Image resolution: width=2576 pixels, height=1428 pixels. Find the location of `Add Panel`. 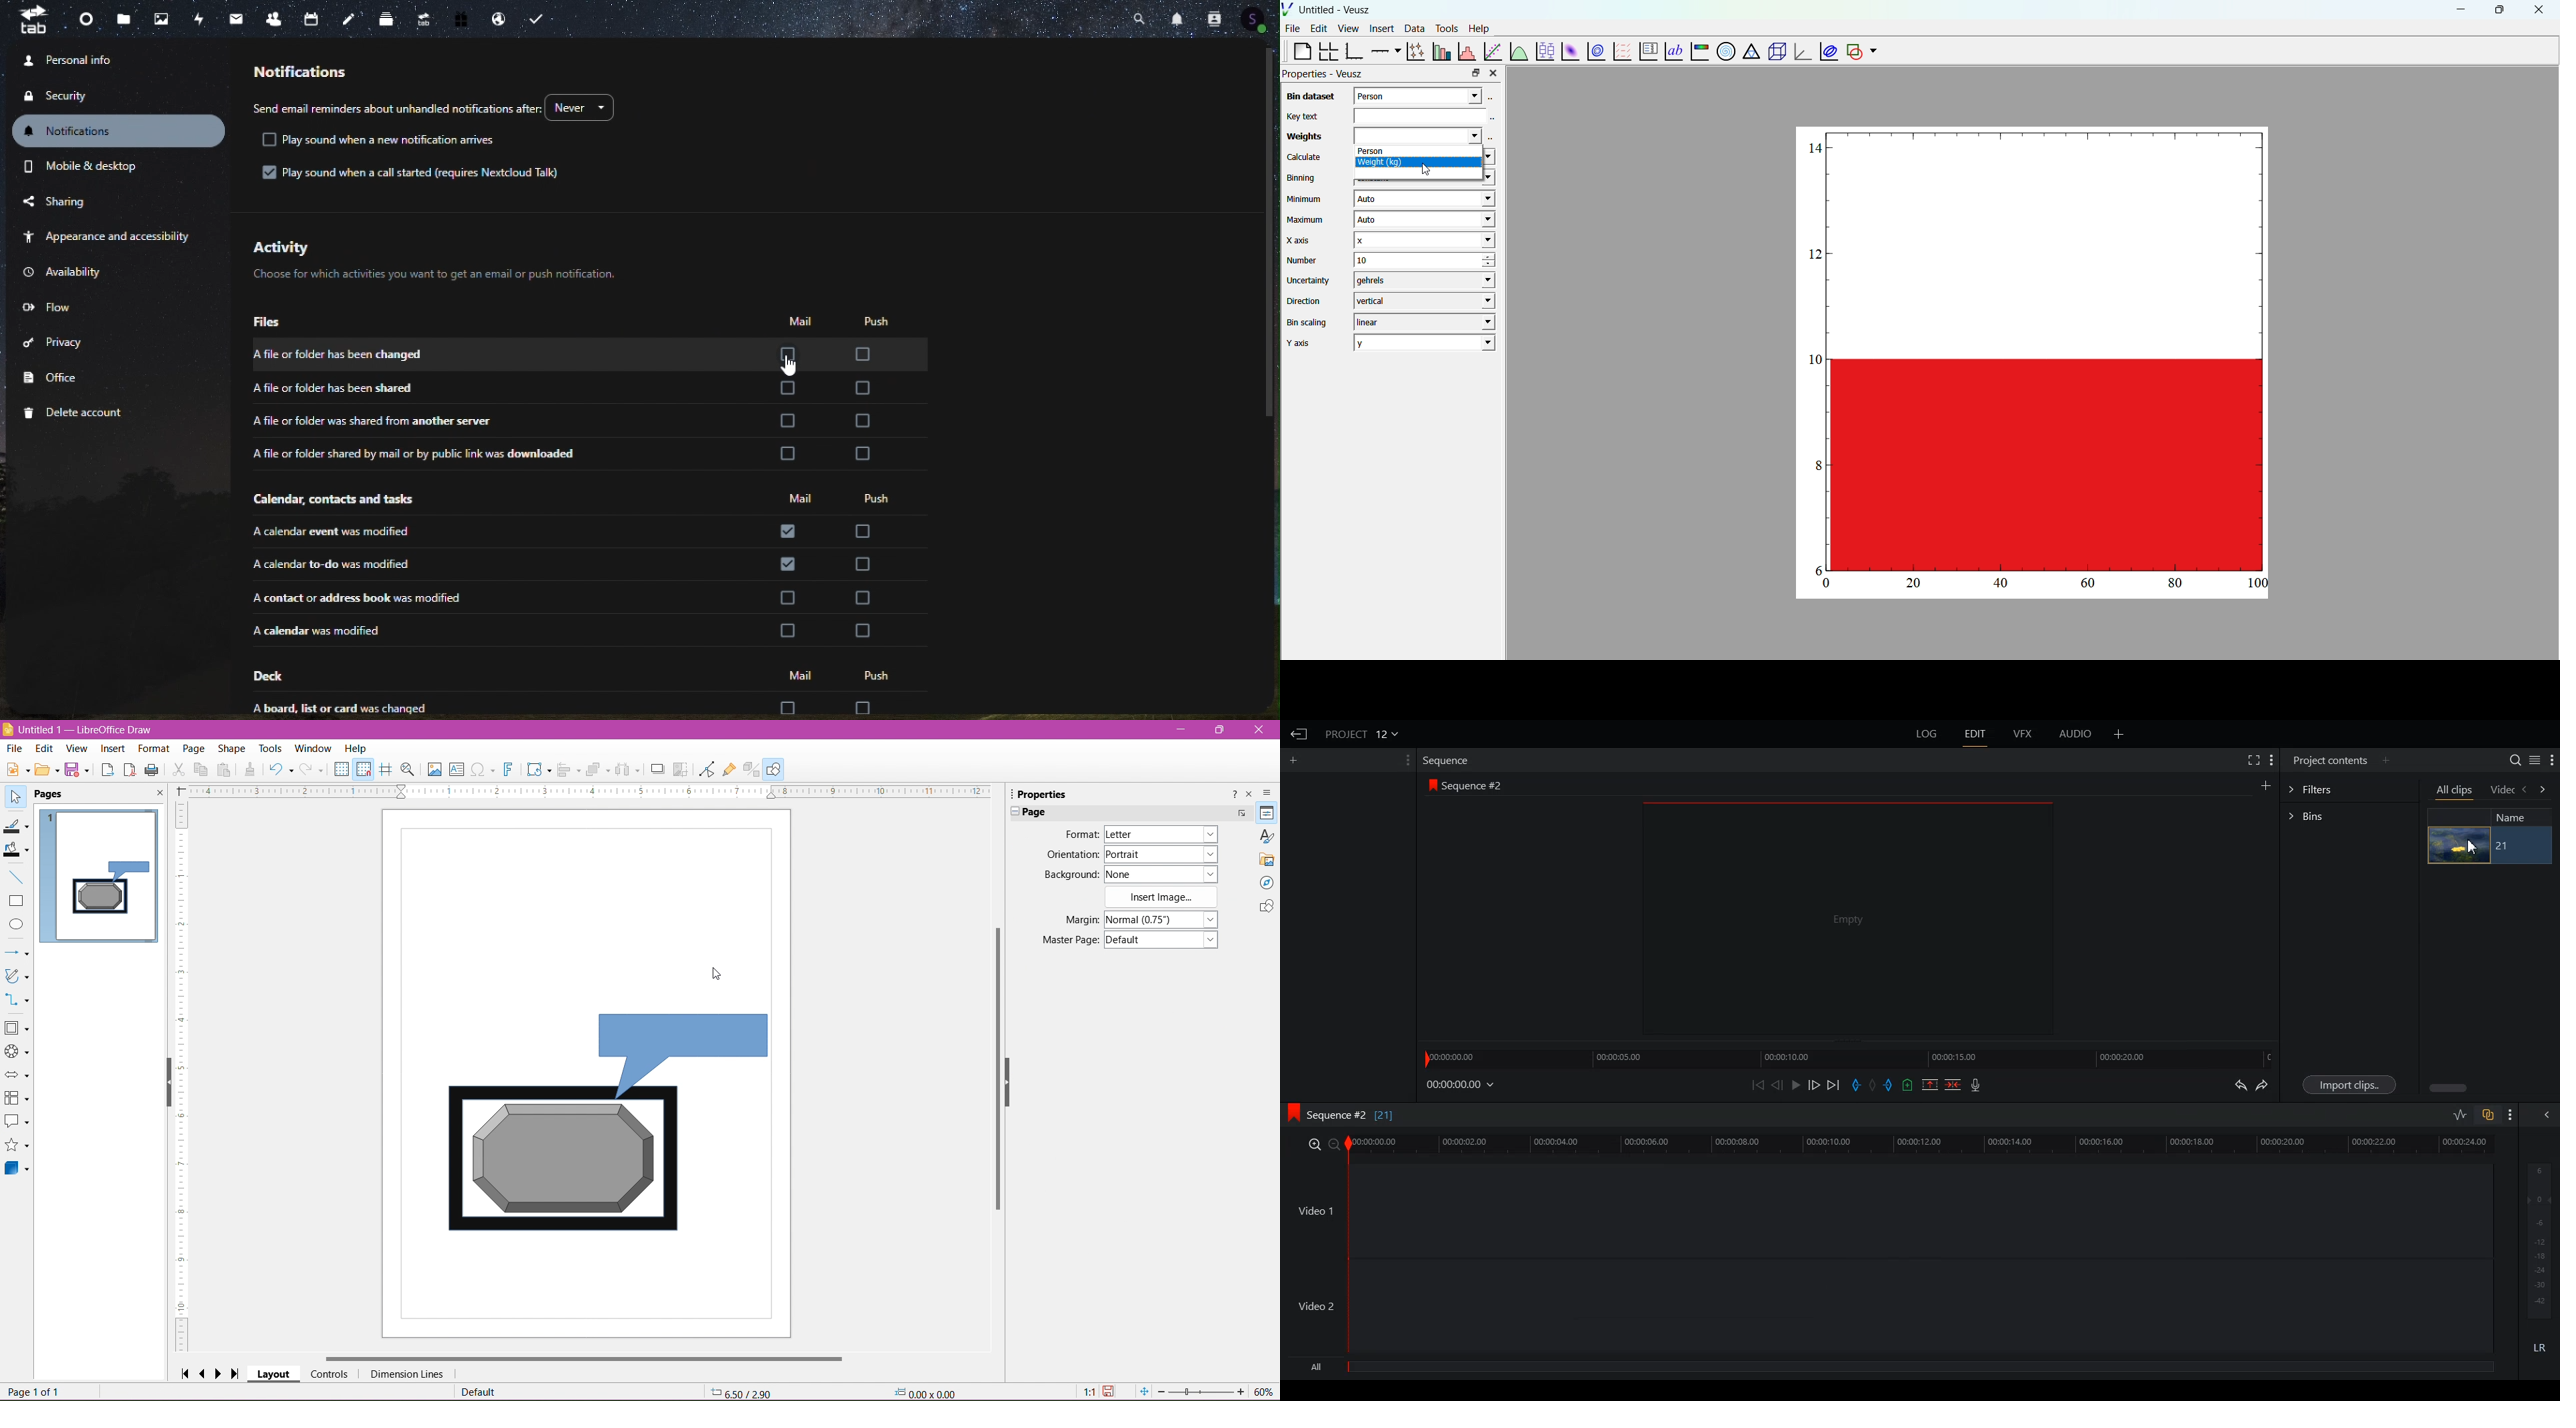

Add Panel is located at coordinates (2119, 734).